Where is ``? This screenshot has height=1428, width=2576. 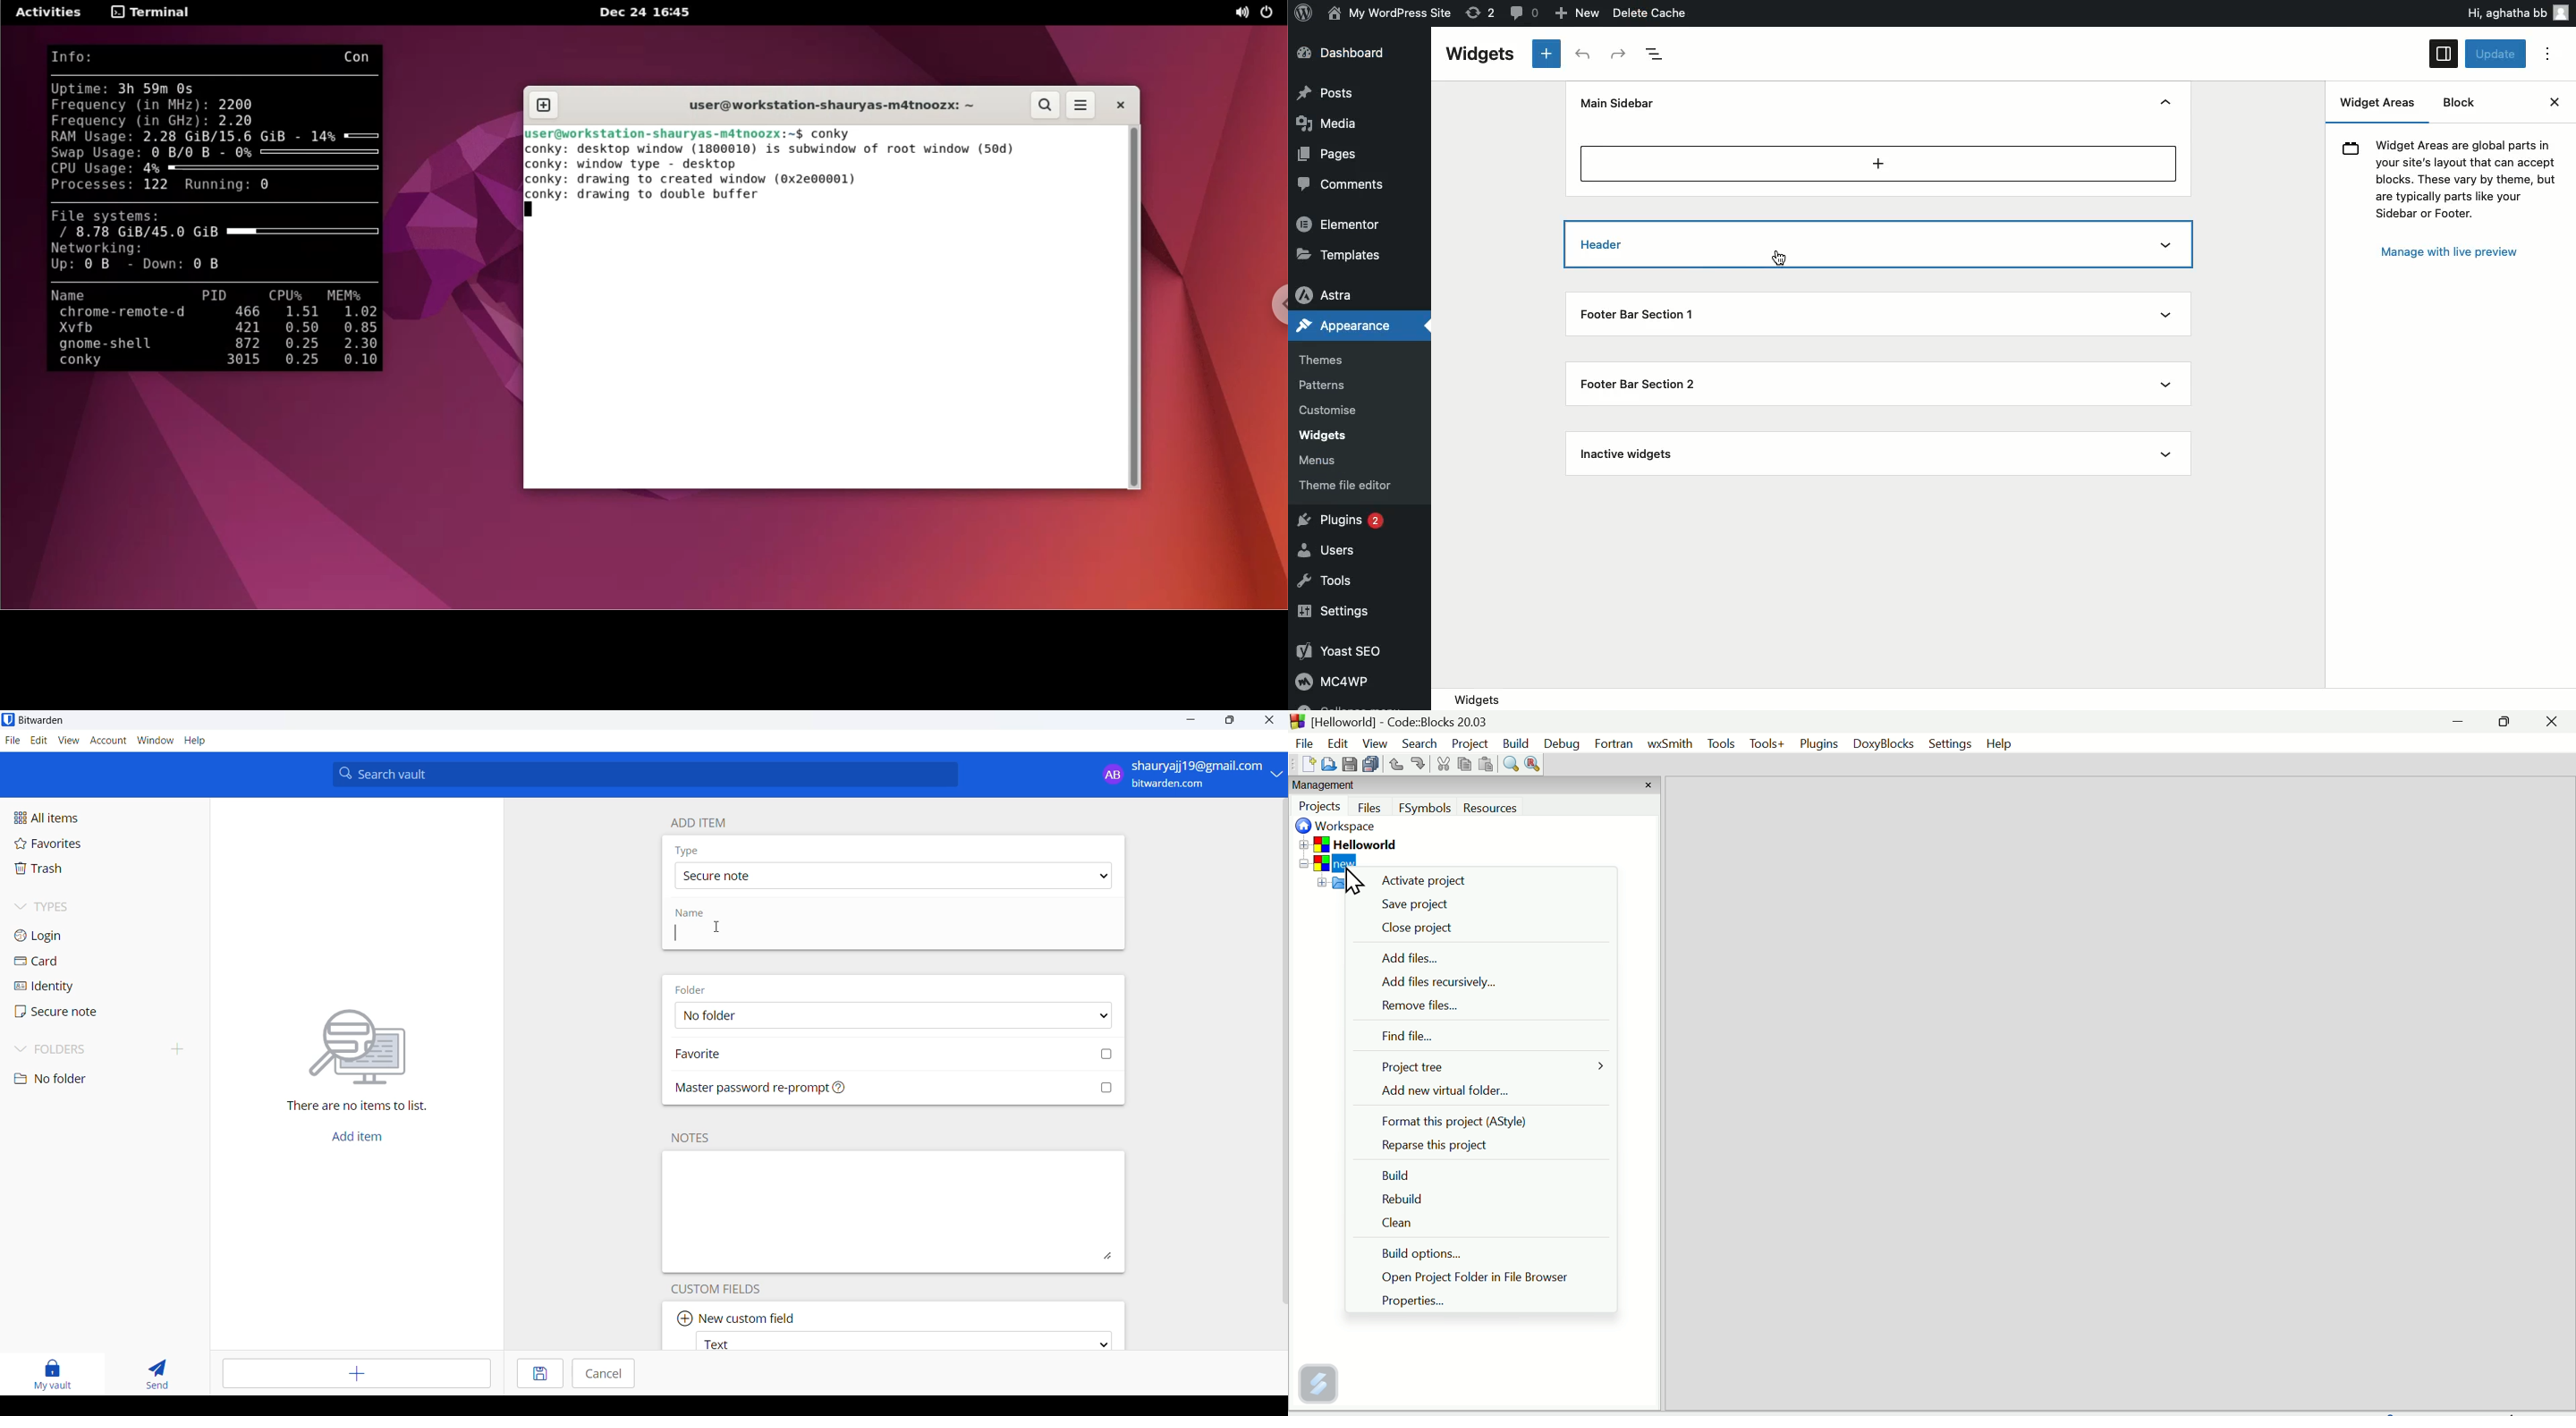  is located at coordinates (1395, 764).